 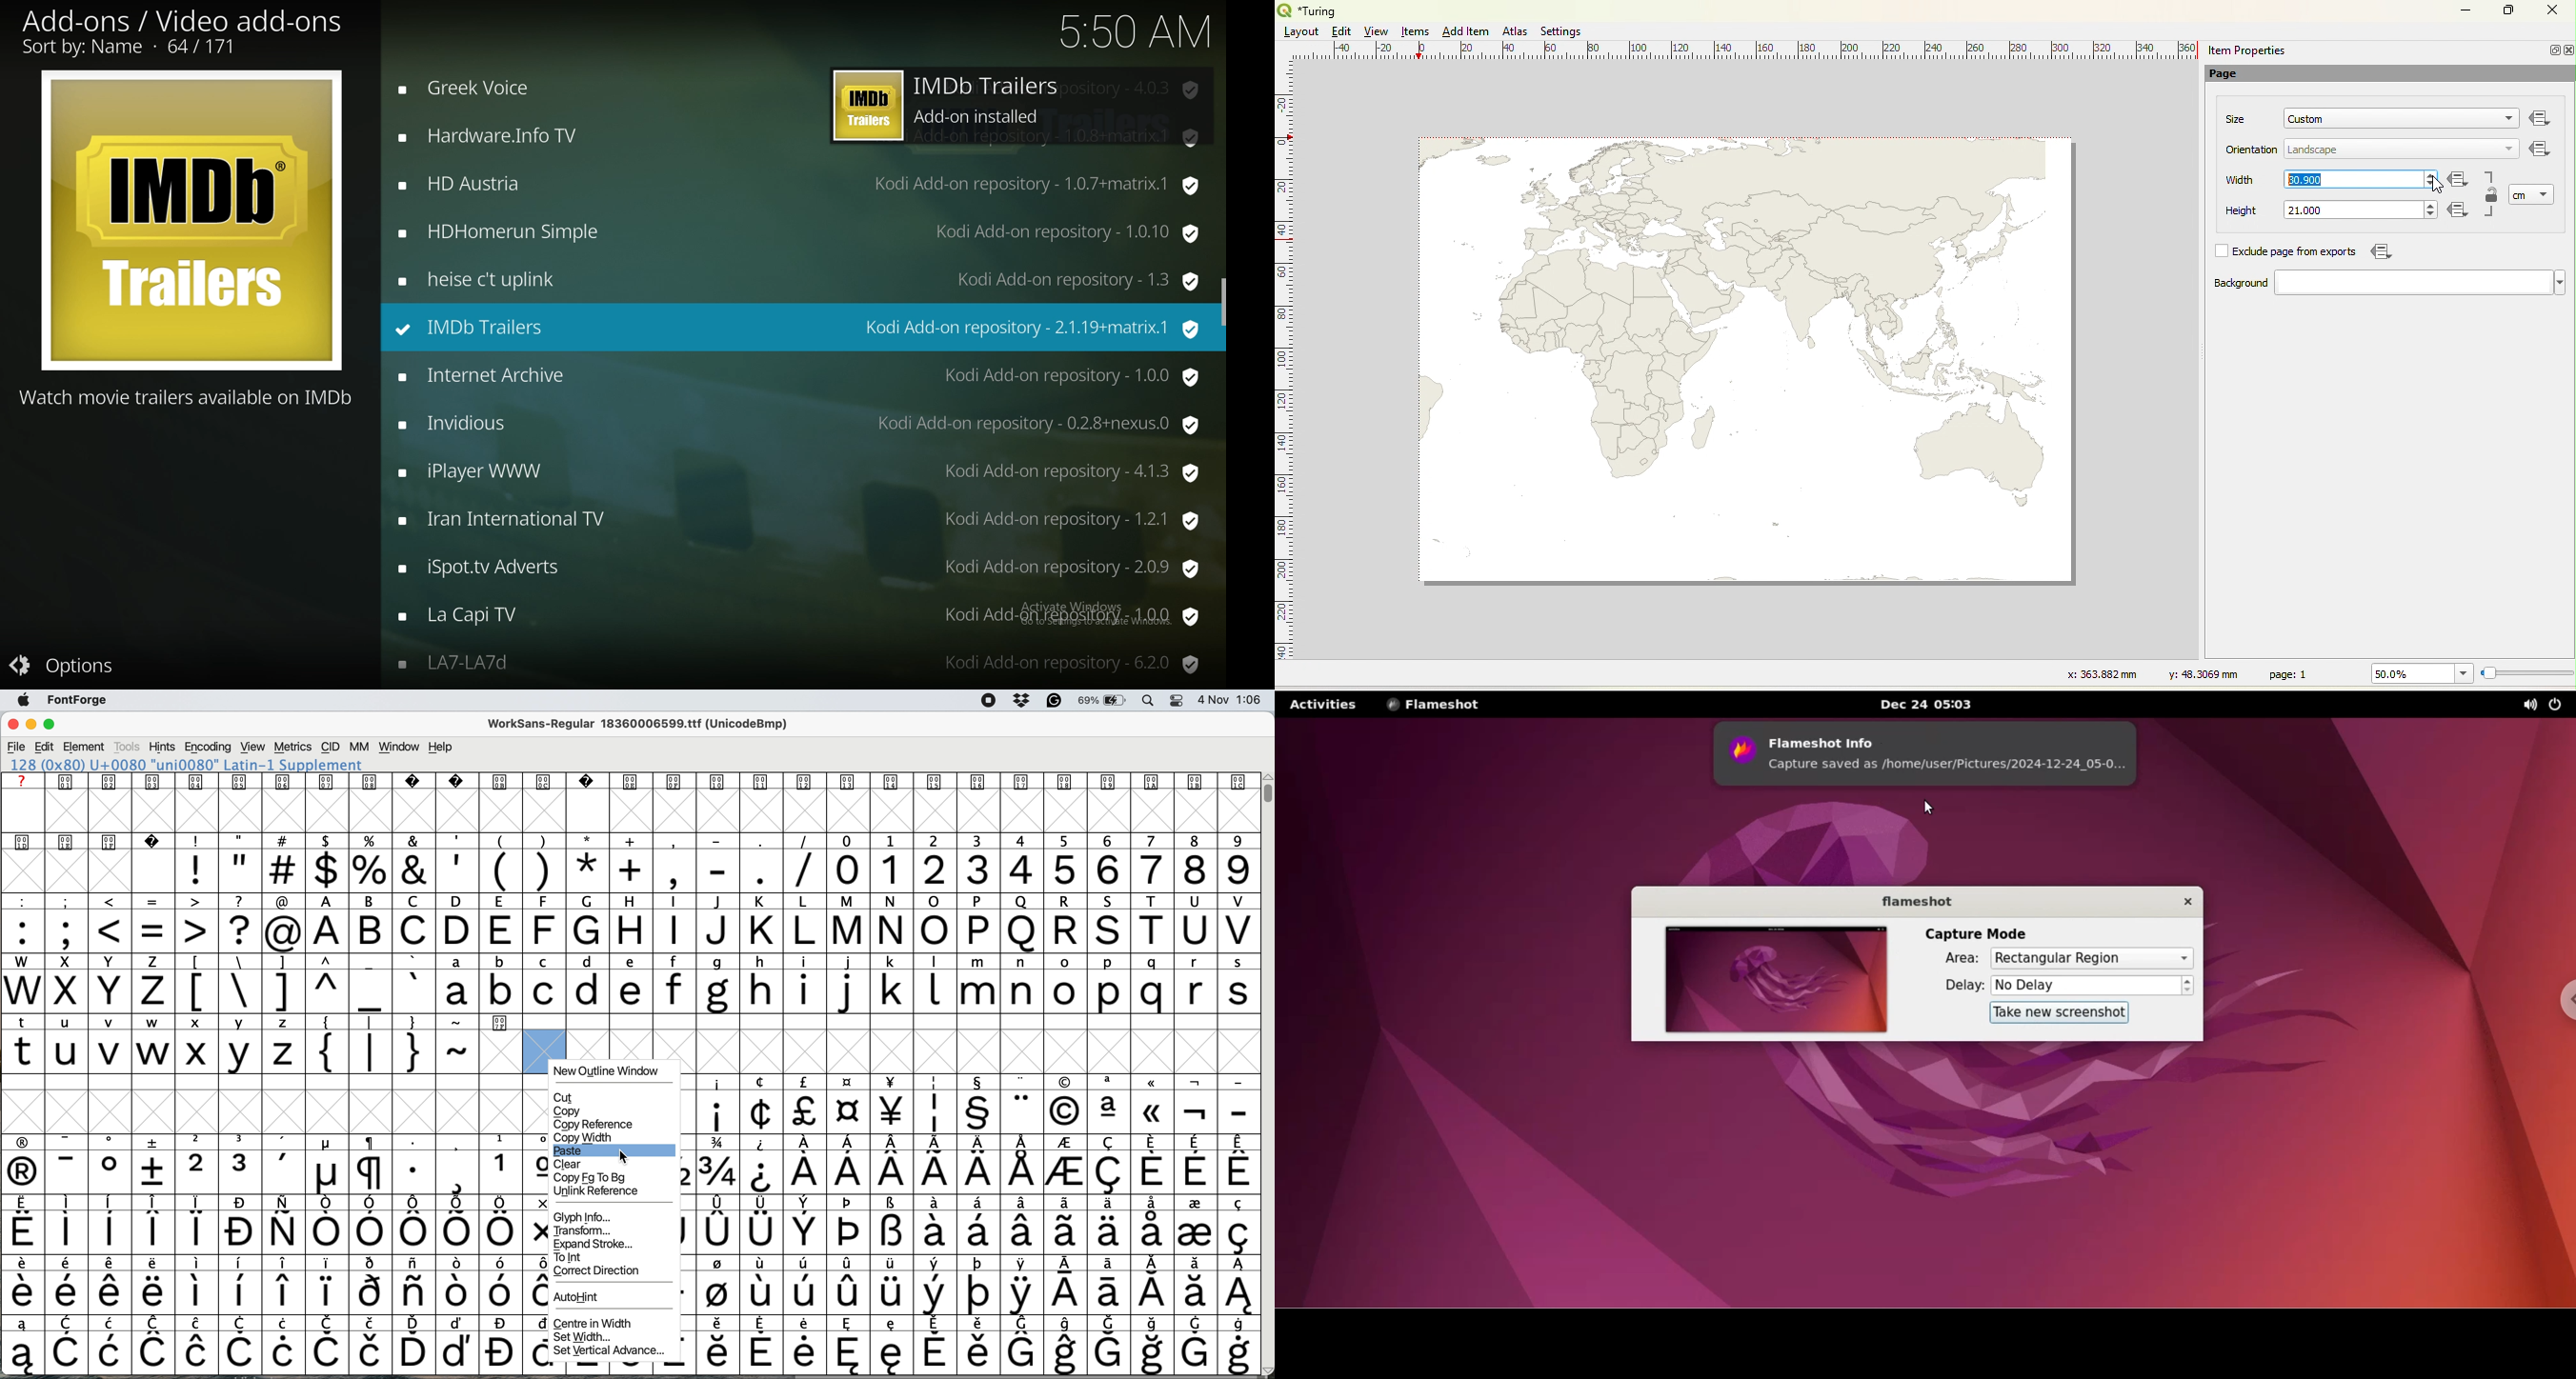 What do you see at coordinates (251, 747) in the screenshot?
I see `view` at bounding box center [251, 747].